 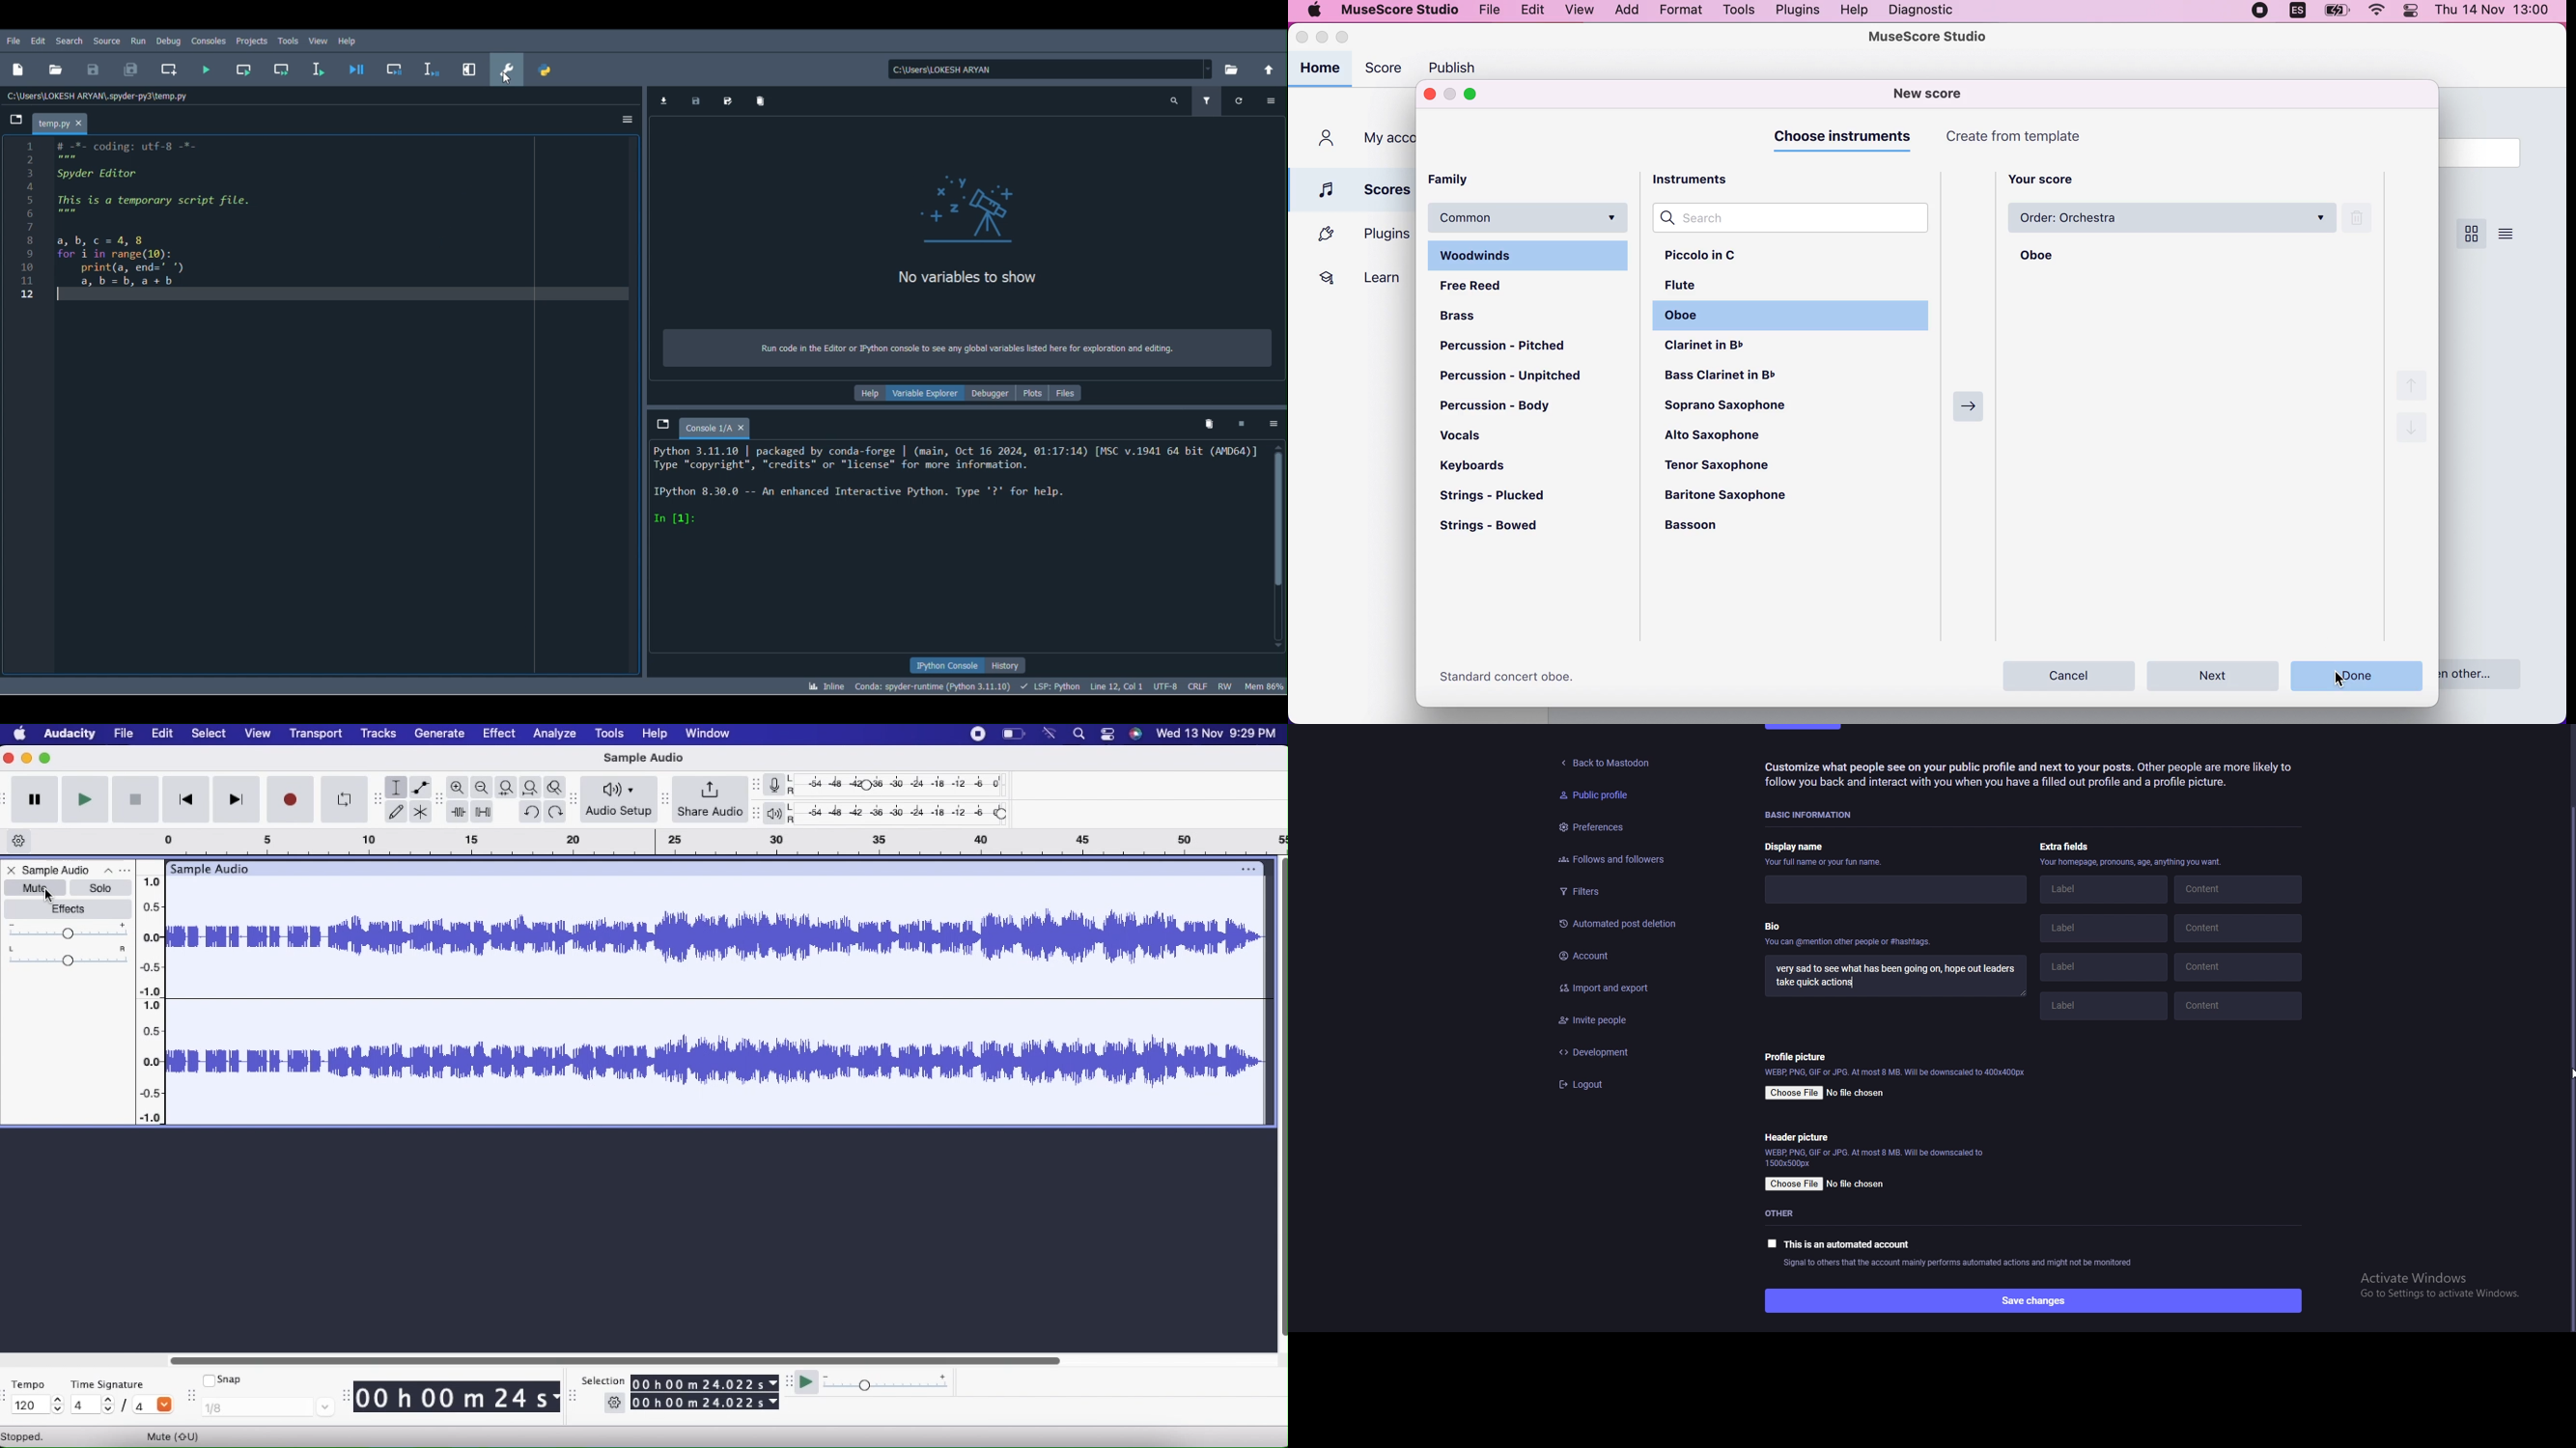 I want to click on Generate, so click(x=437, y=734).